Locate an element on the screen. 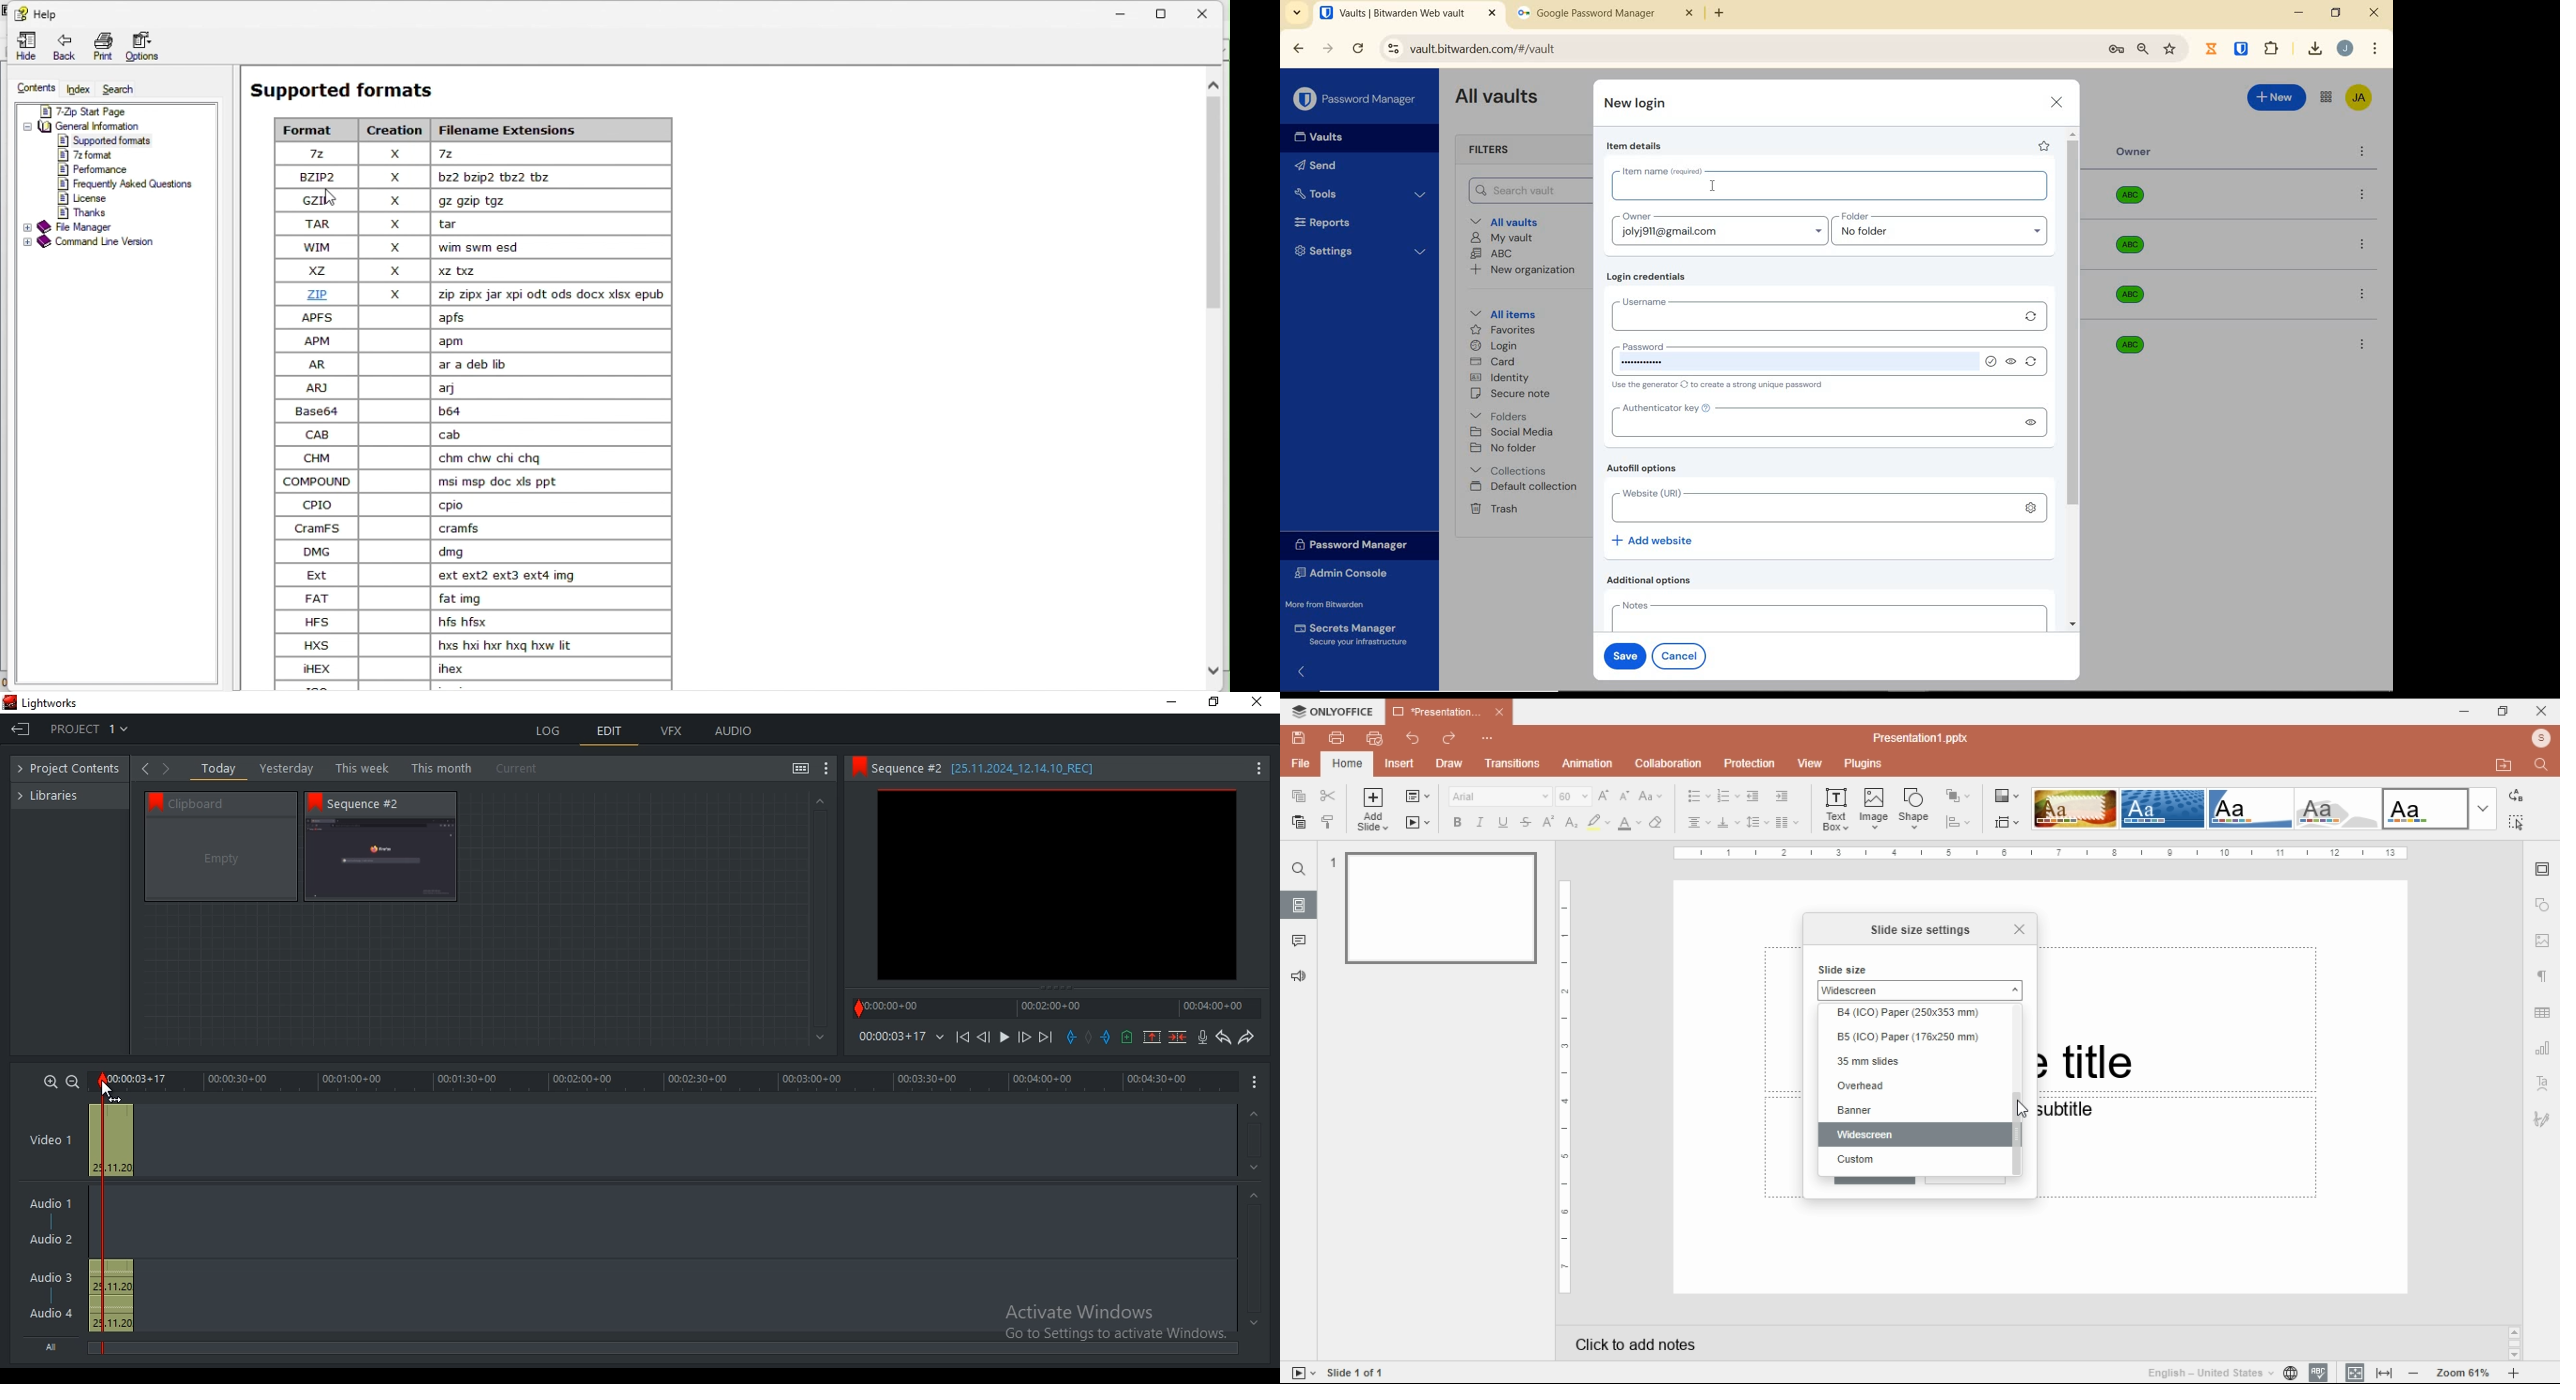 The image size is (2576, 1400). underline is located at coordinates (1502, 822).